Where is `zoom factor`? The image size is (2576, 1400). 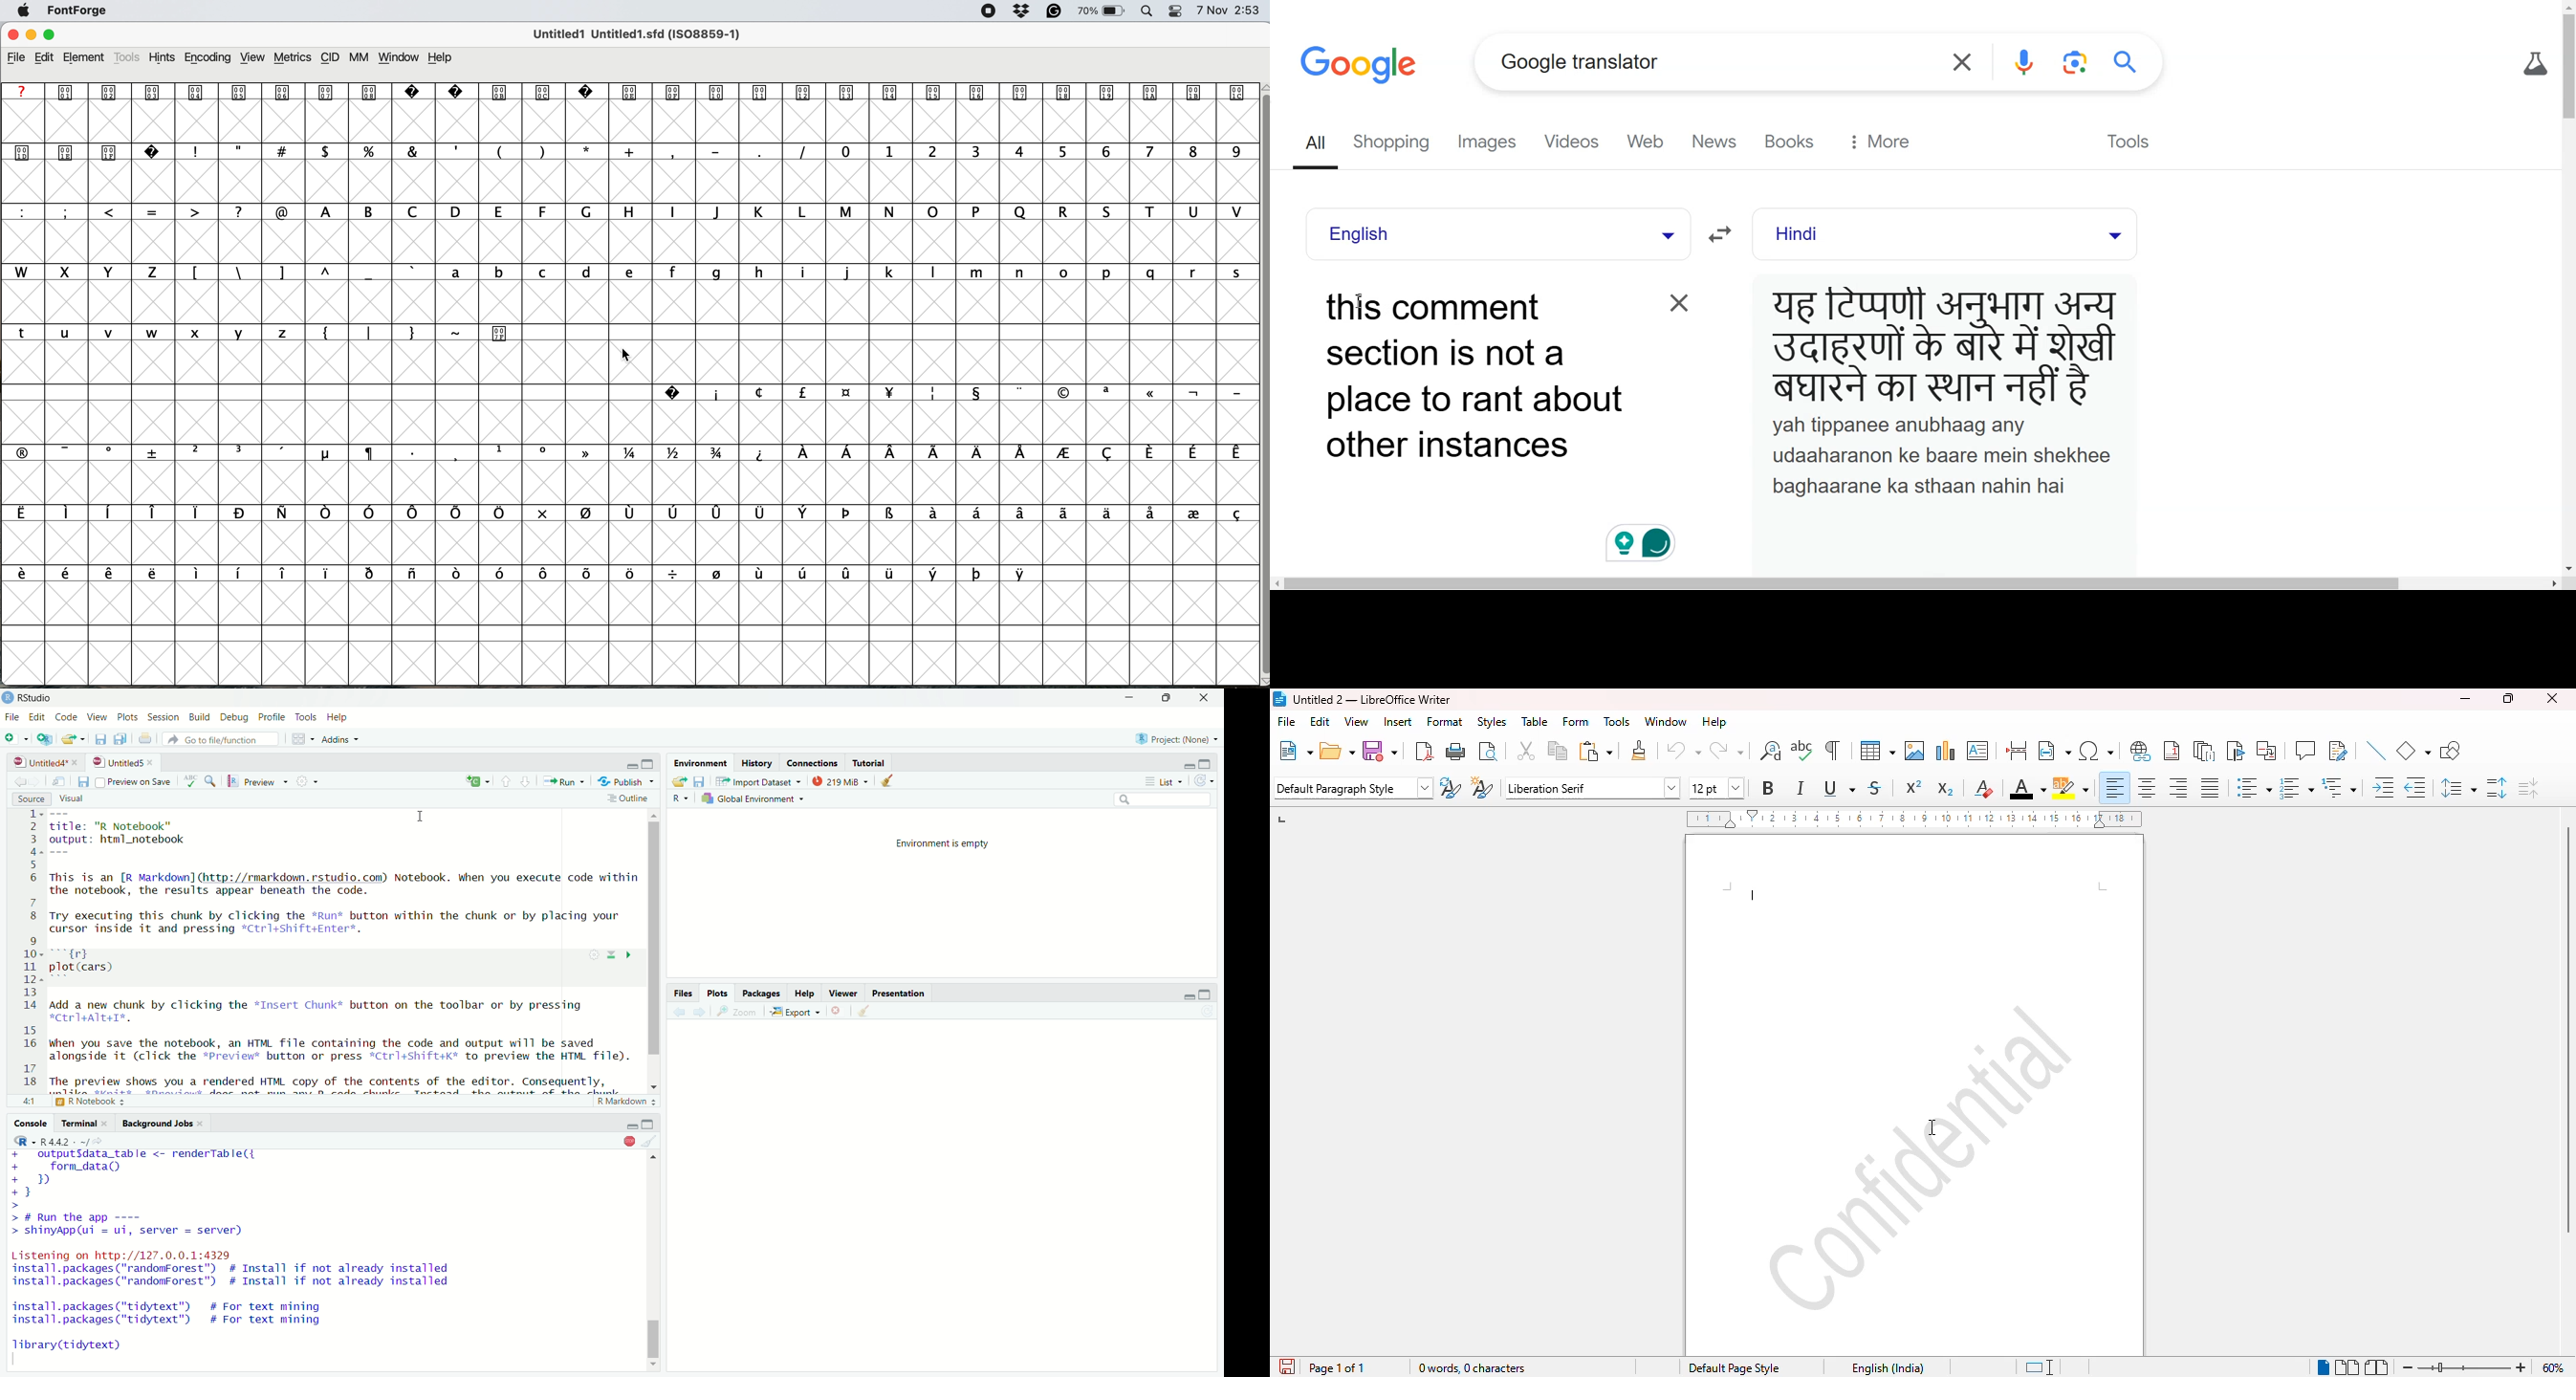
zoom factor is located at coordinates (2553, 1367).